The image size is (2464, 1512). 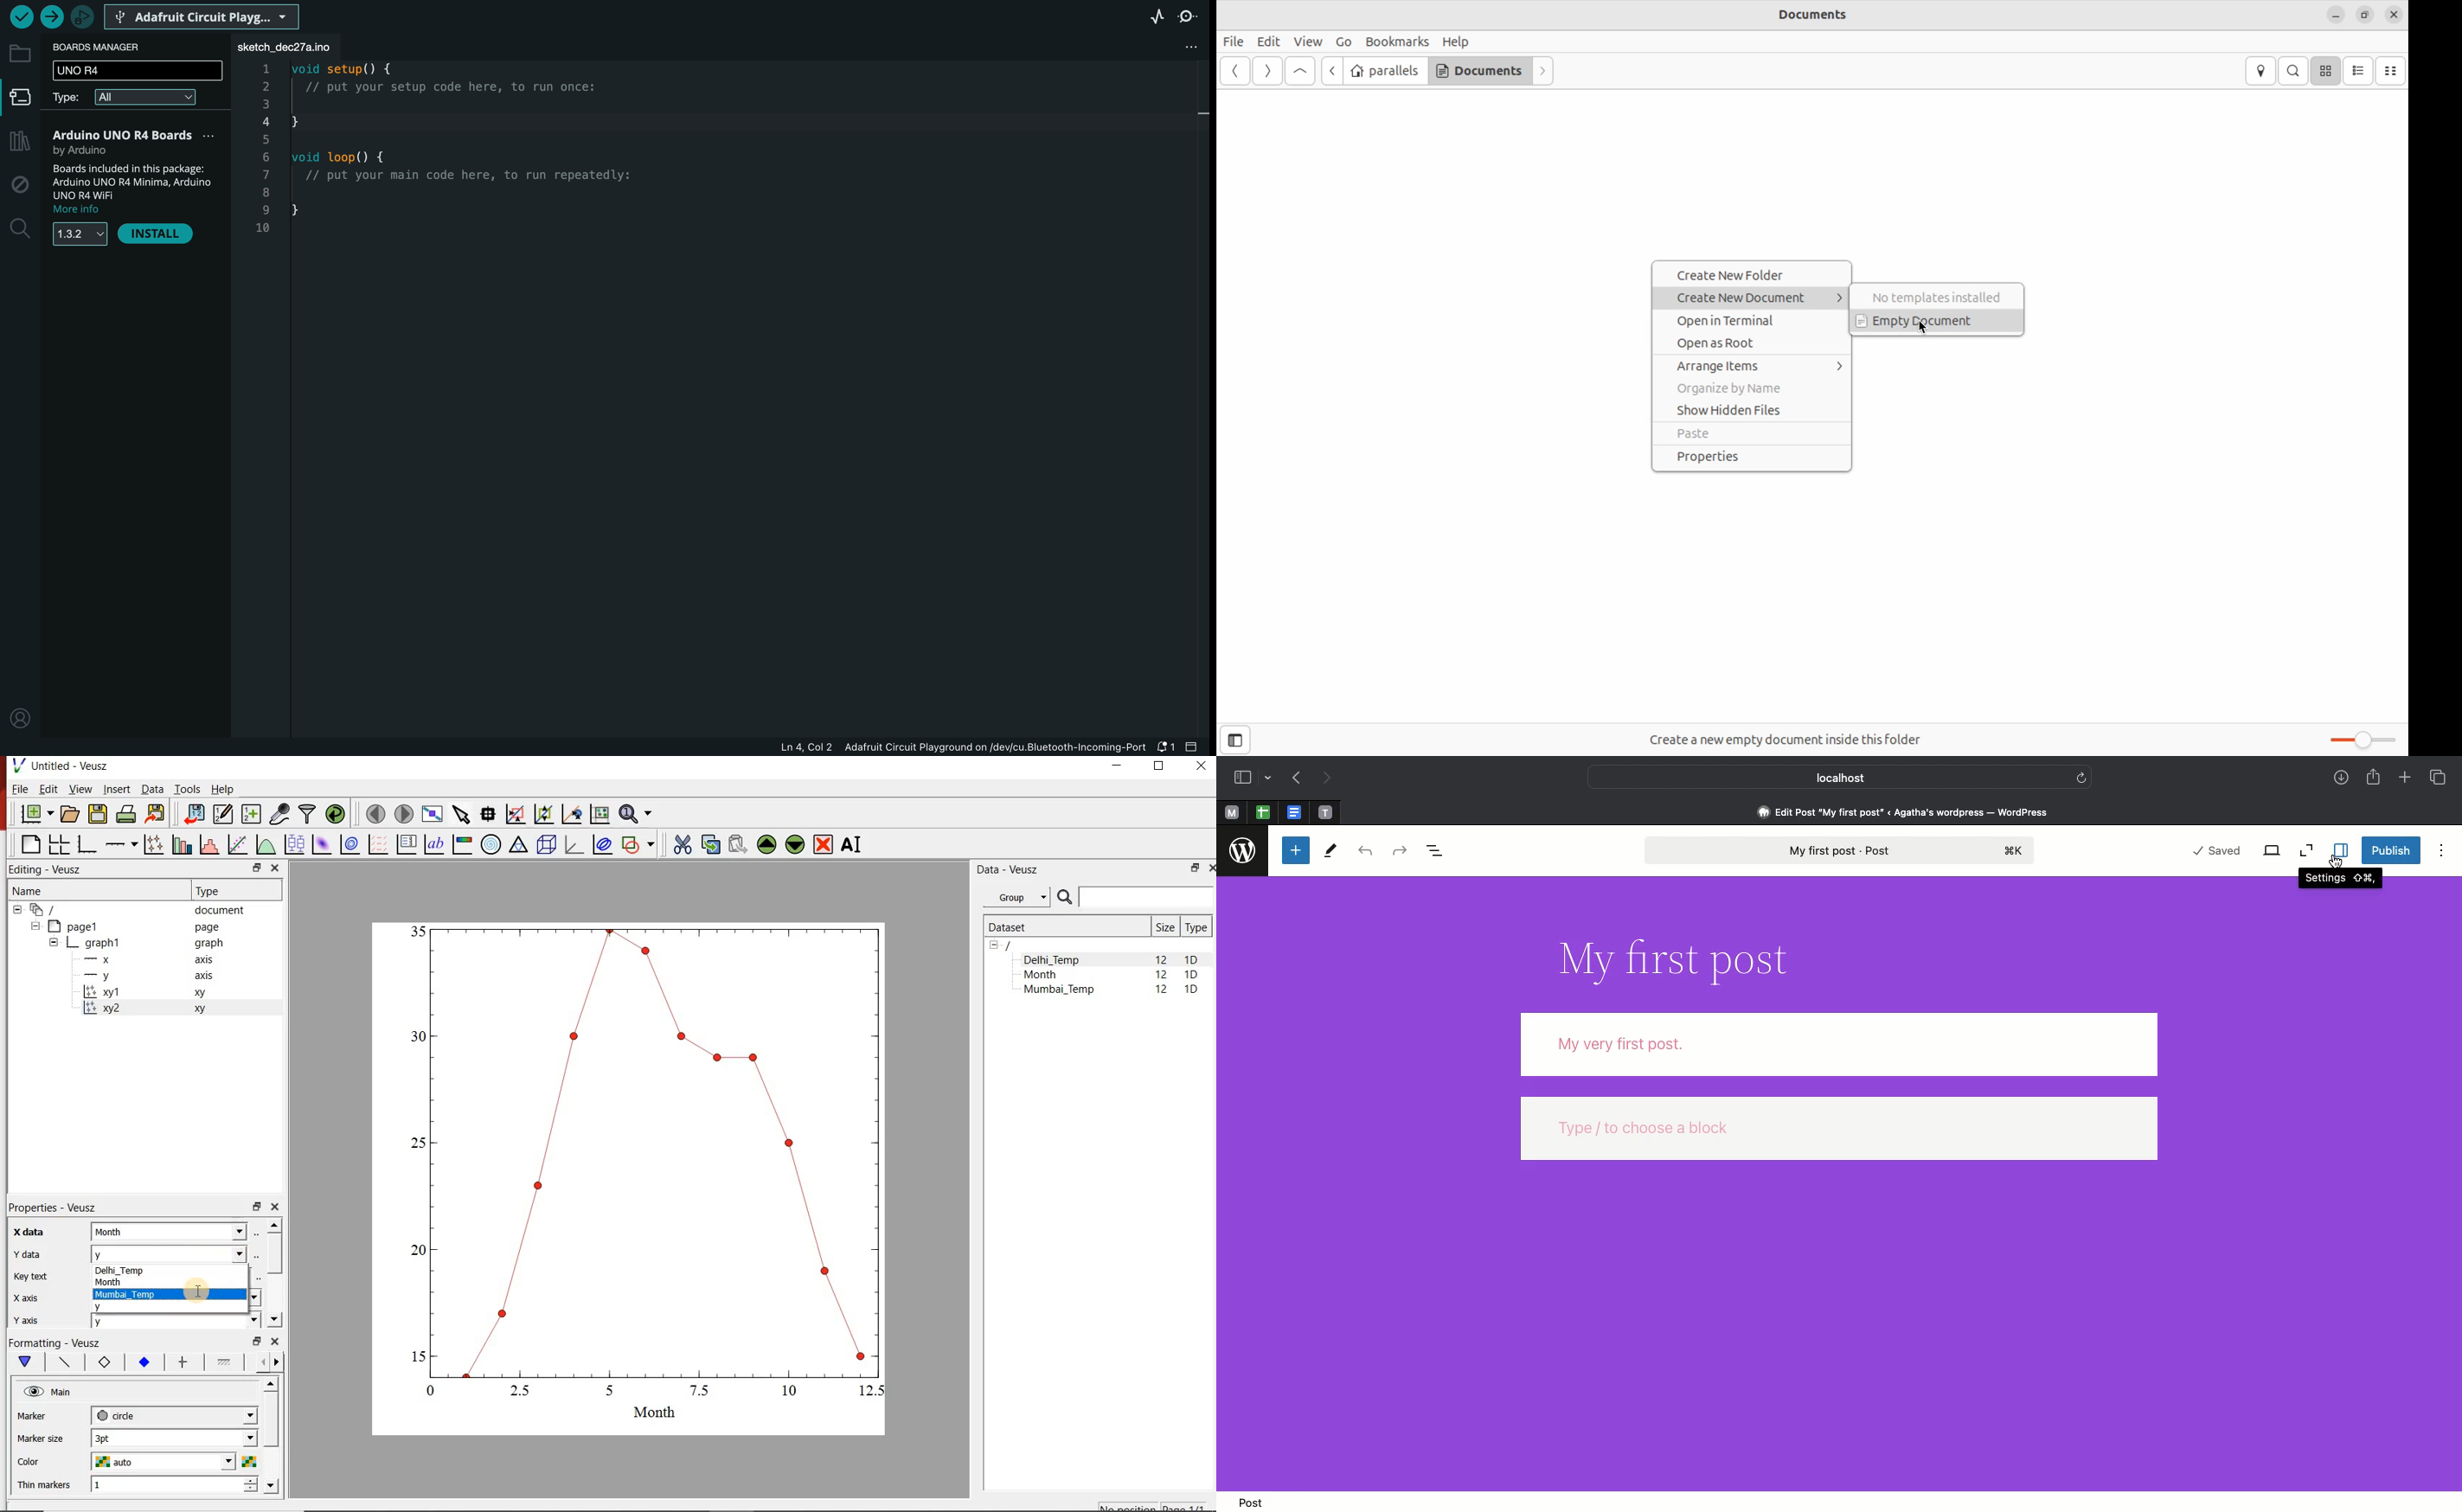 I want to click on Month, so click(x=177, y=1283).